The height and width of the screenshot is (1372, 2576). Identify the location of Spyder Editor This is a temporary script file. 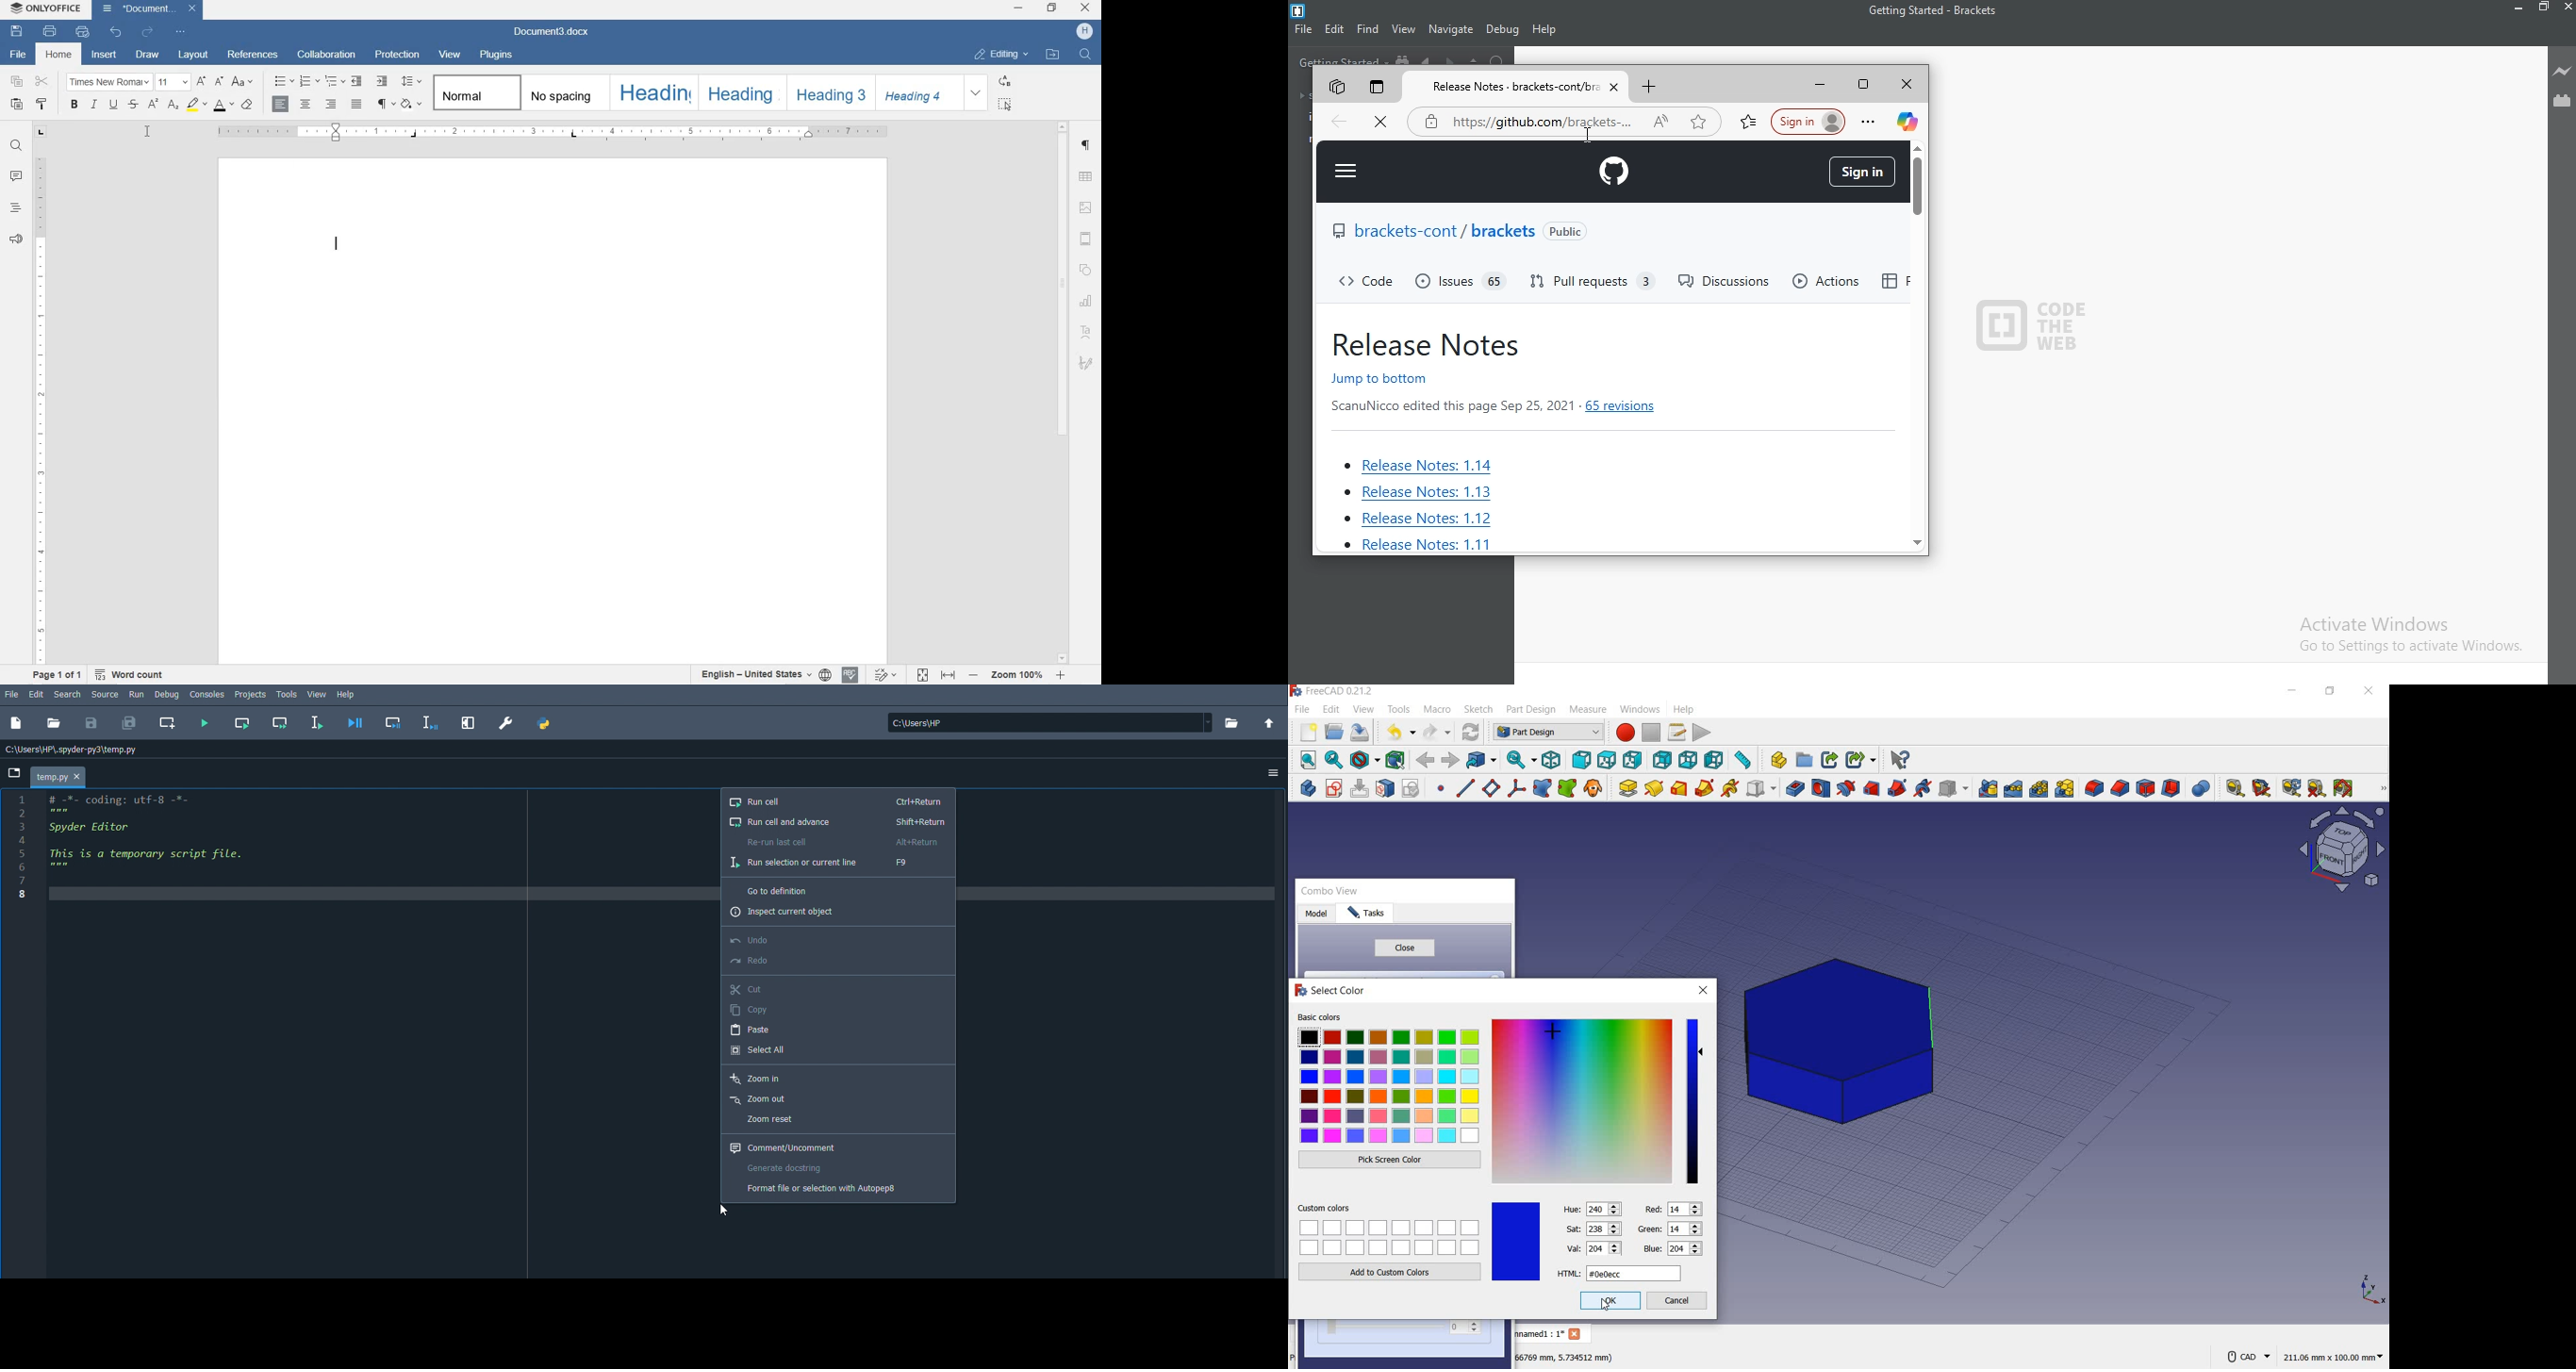
(175, 844).